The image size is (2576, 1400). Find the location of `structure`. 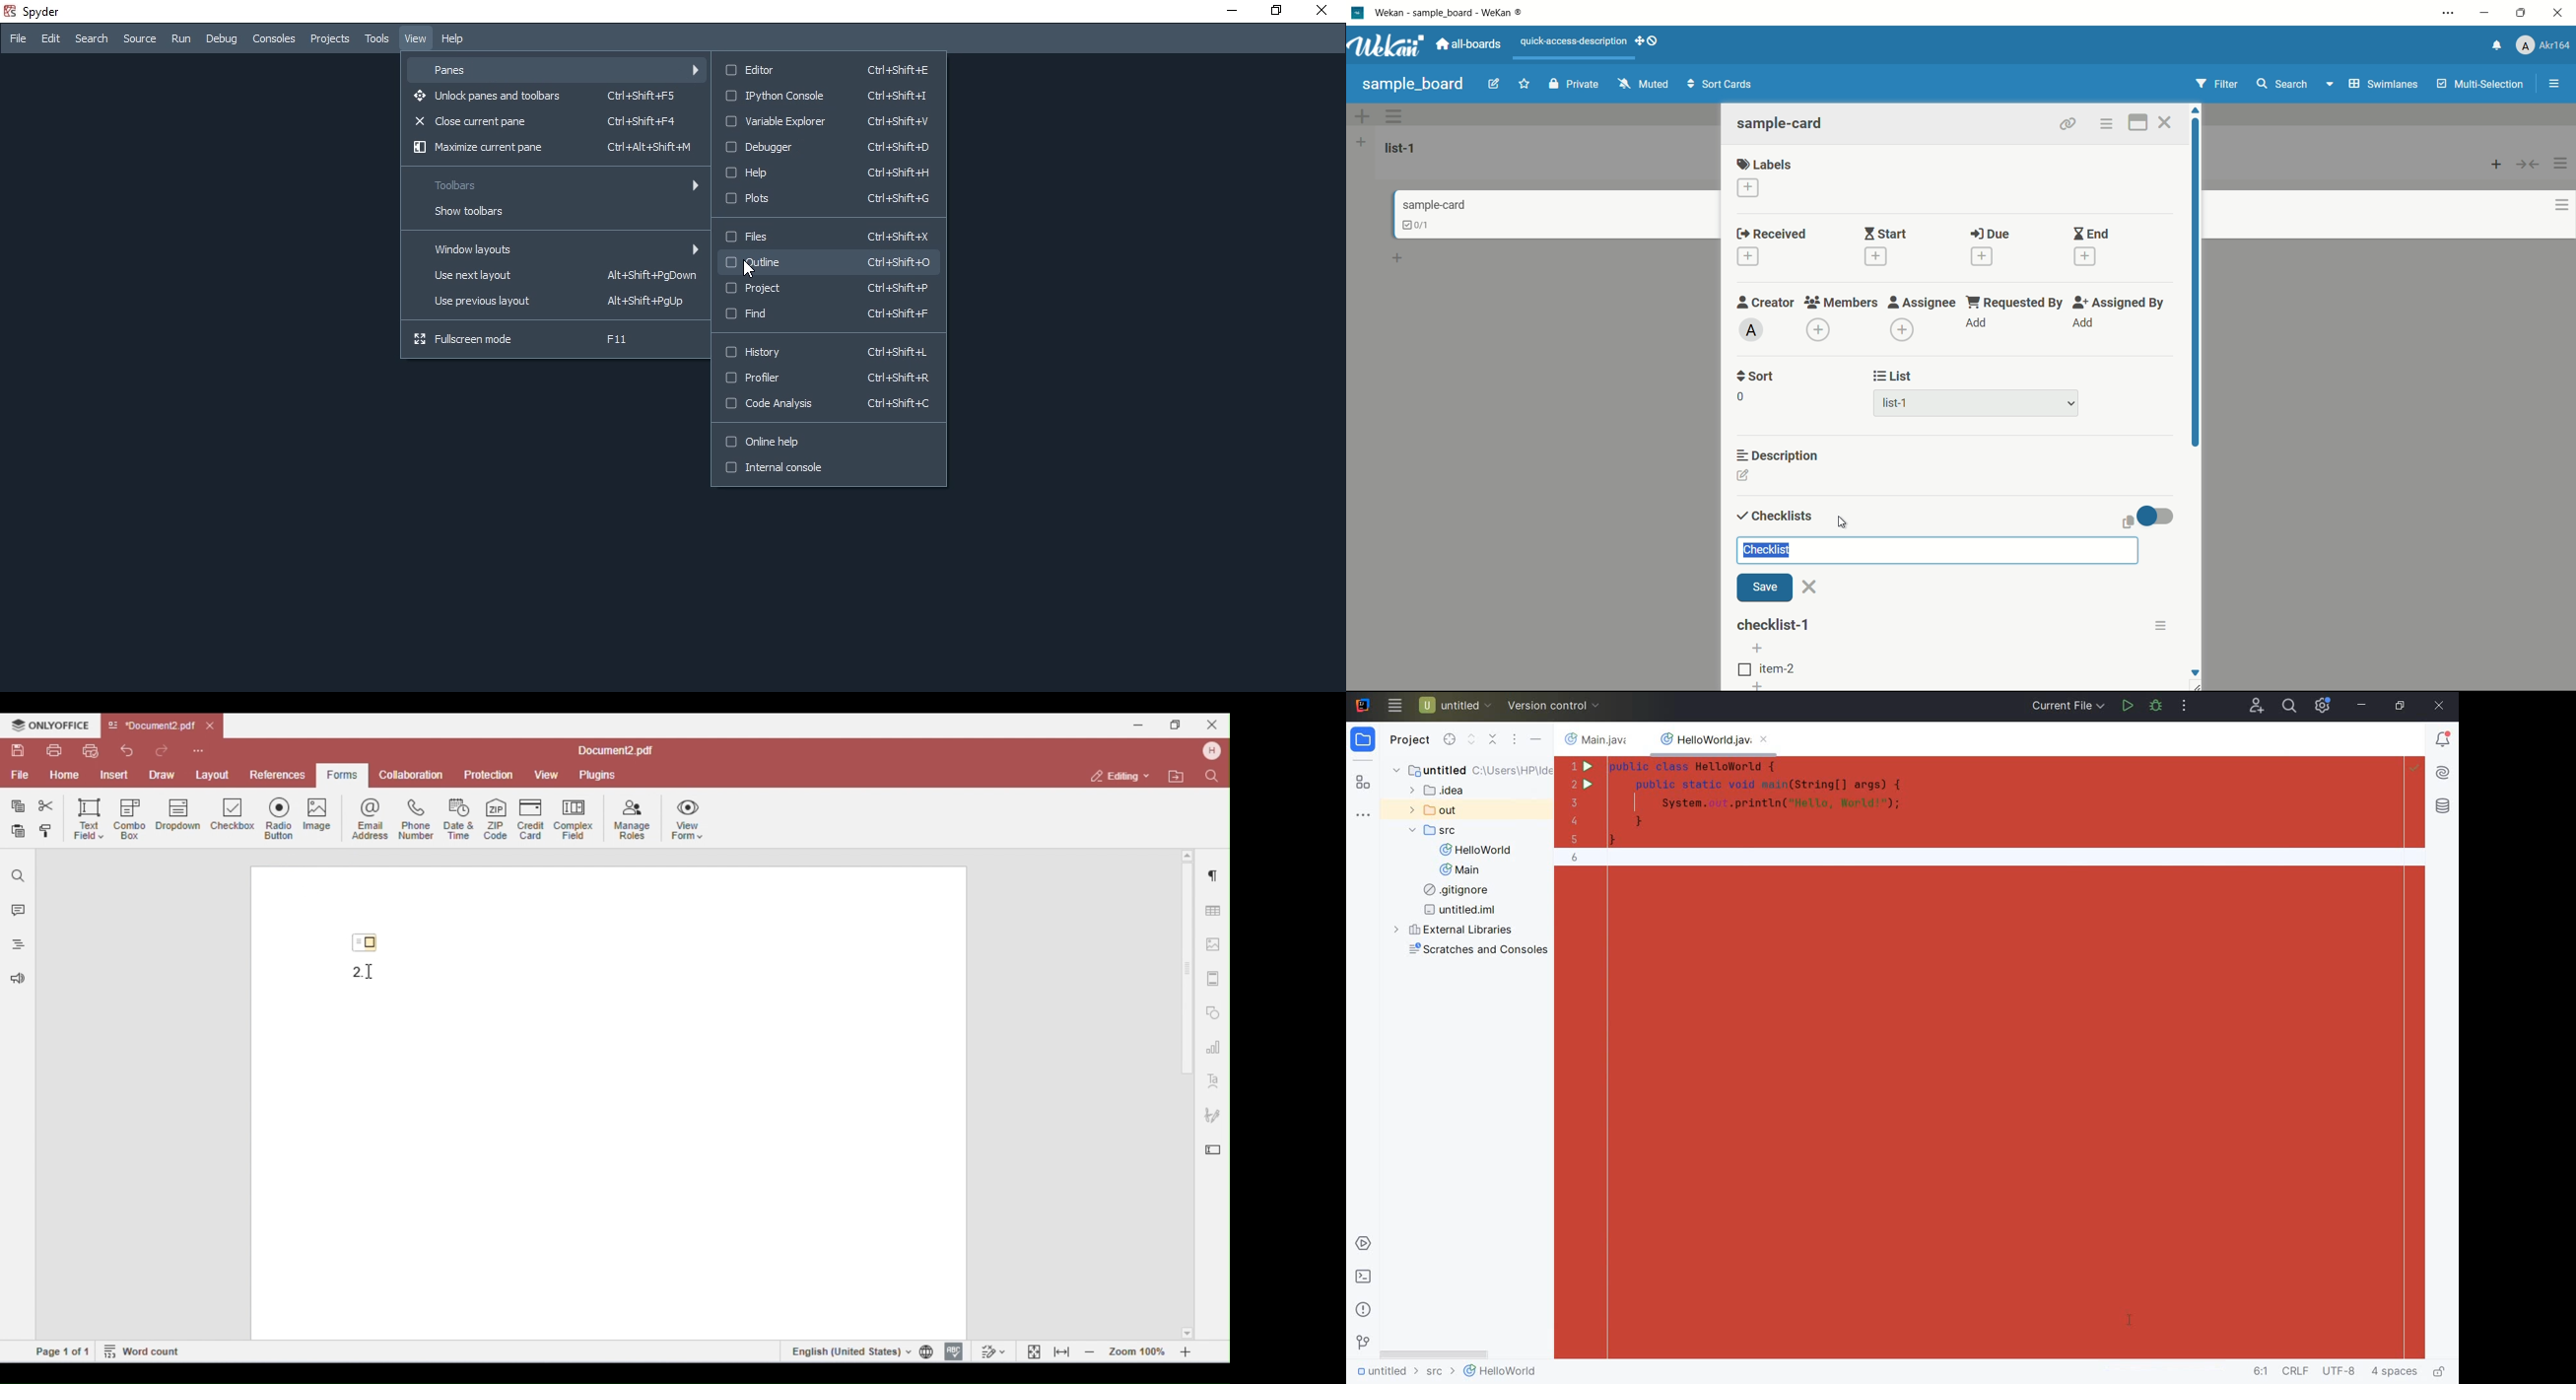

structure is located at coordinates (1365, 782).